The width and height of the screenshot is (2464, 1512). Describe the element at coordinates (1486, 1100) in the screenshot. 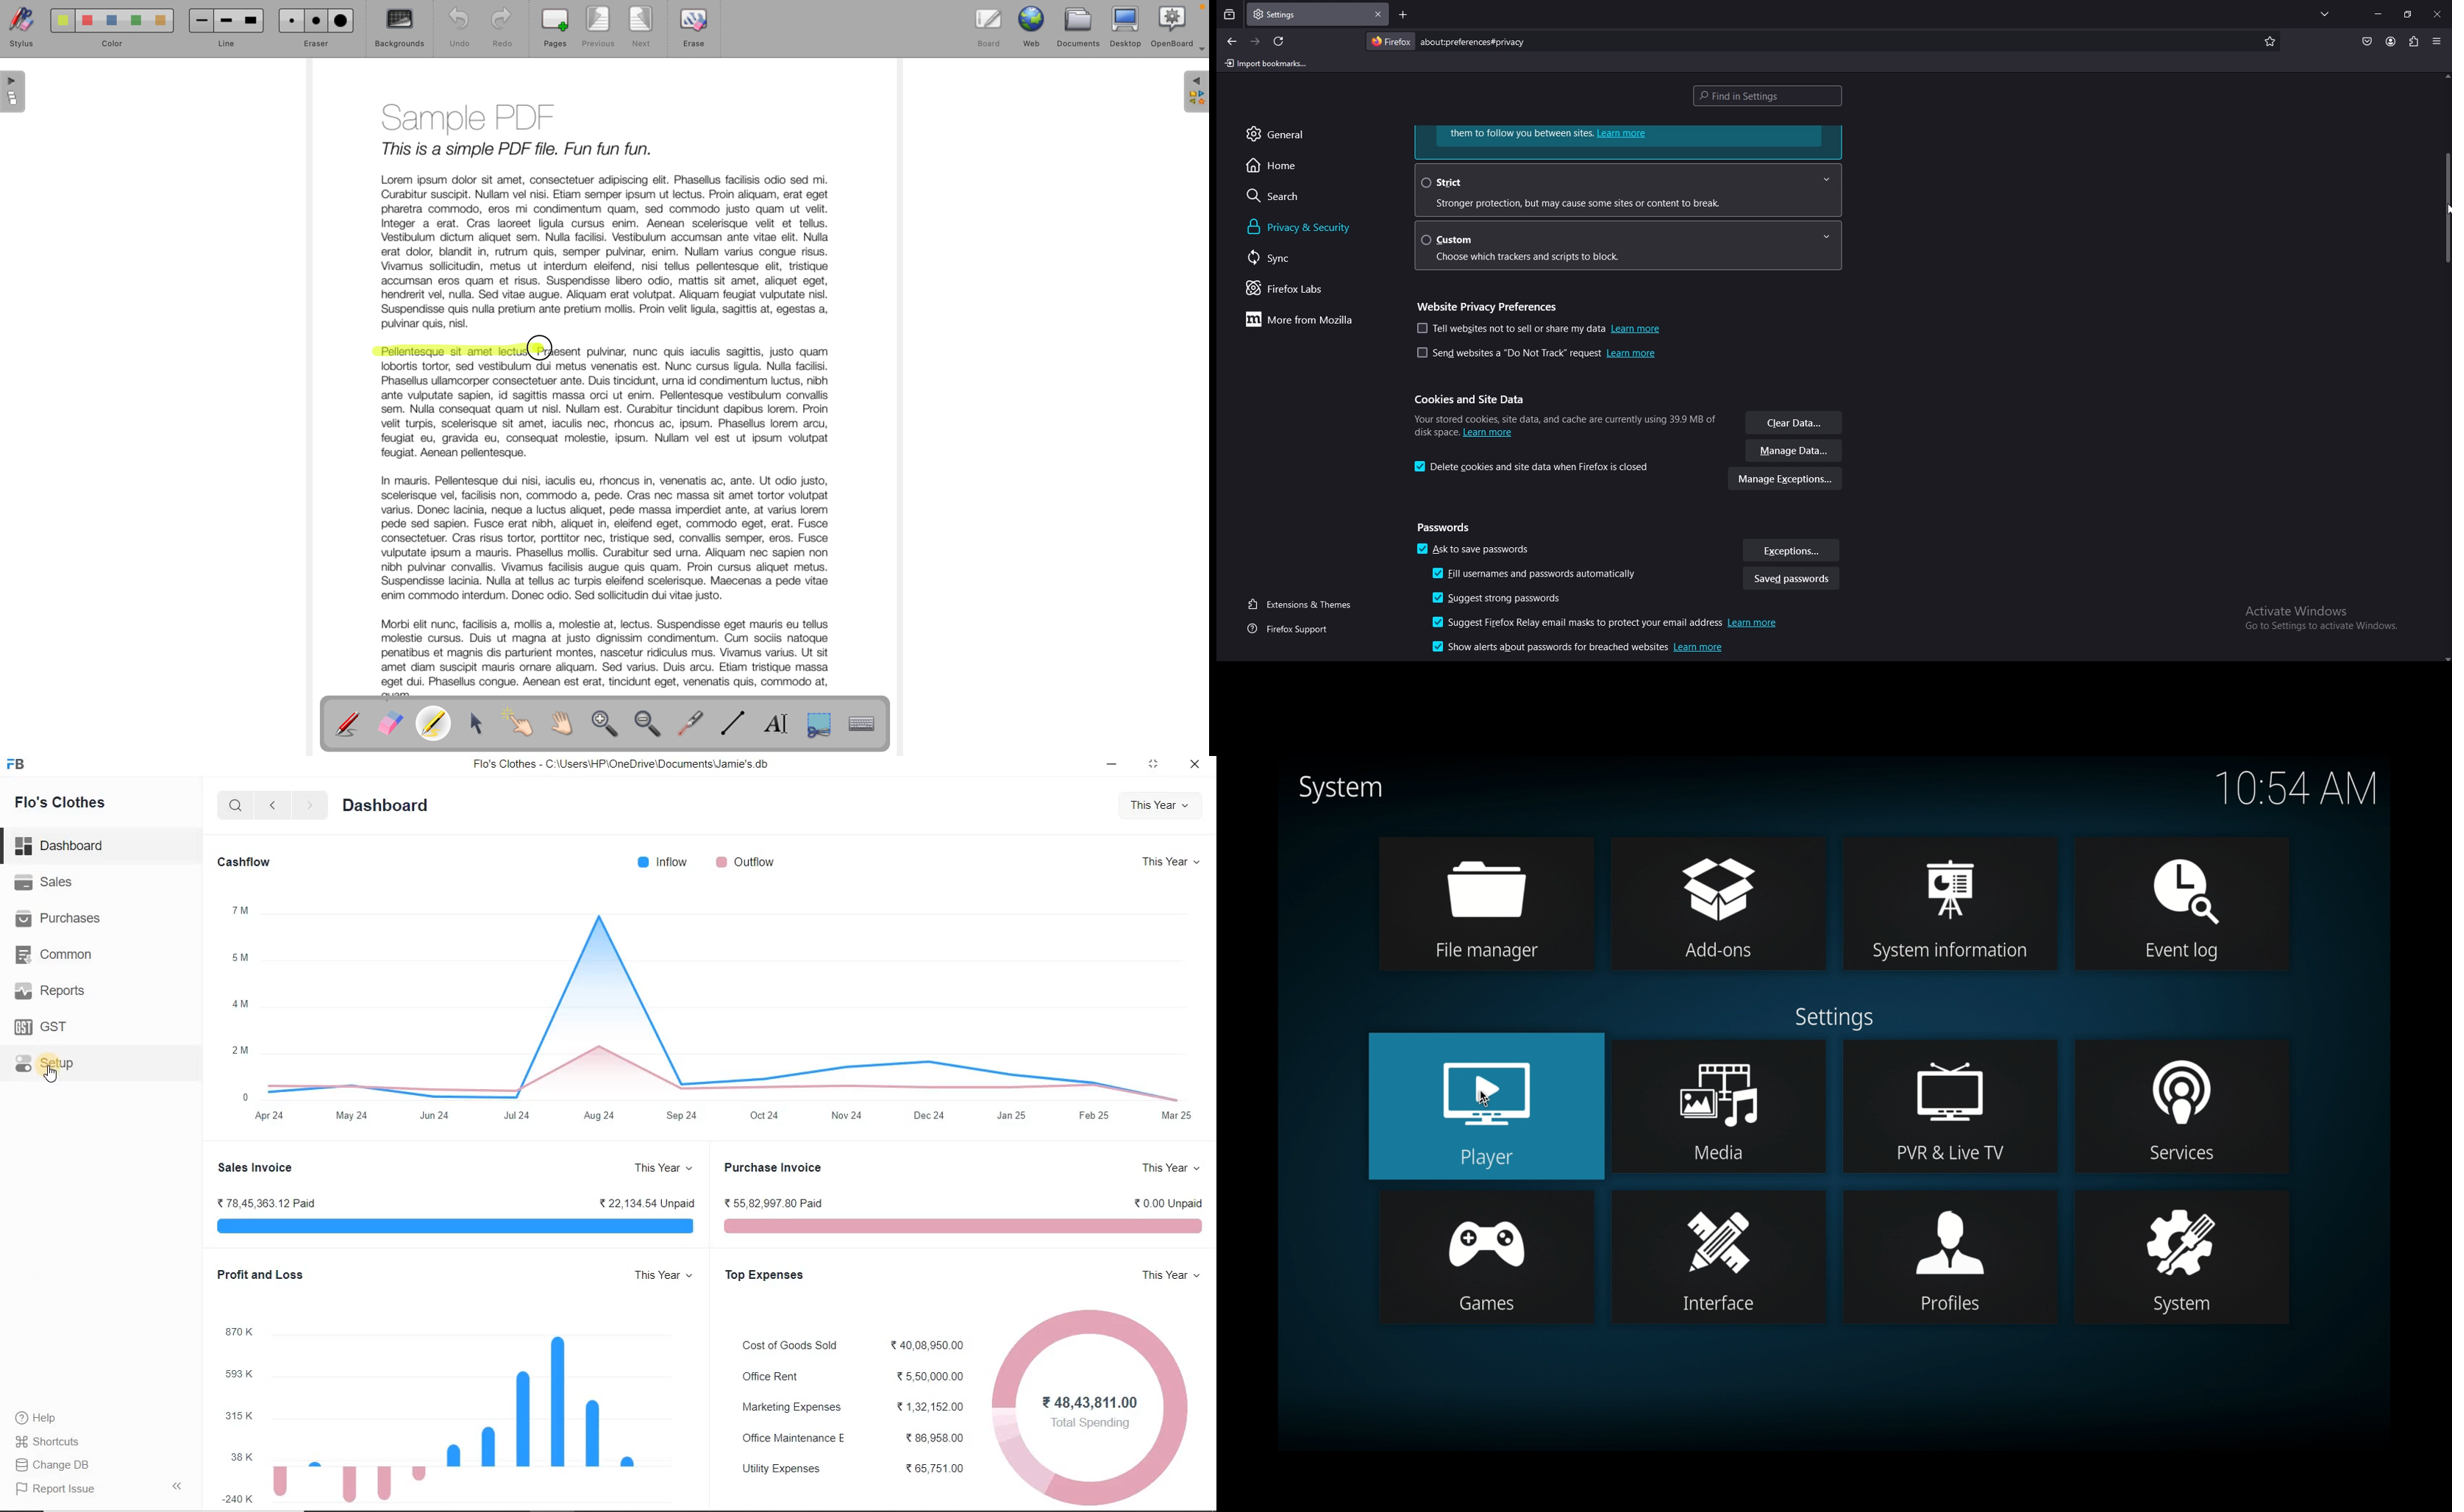

I see `cursor` at that location.